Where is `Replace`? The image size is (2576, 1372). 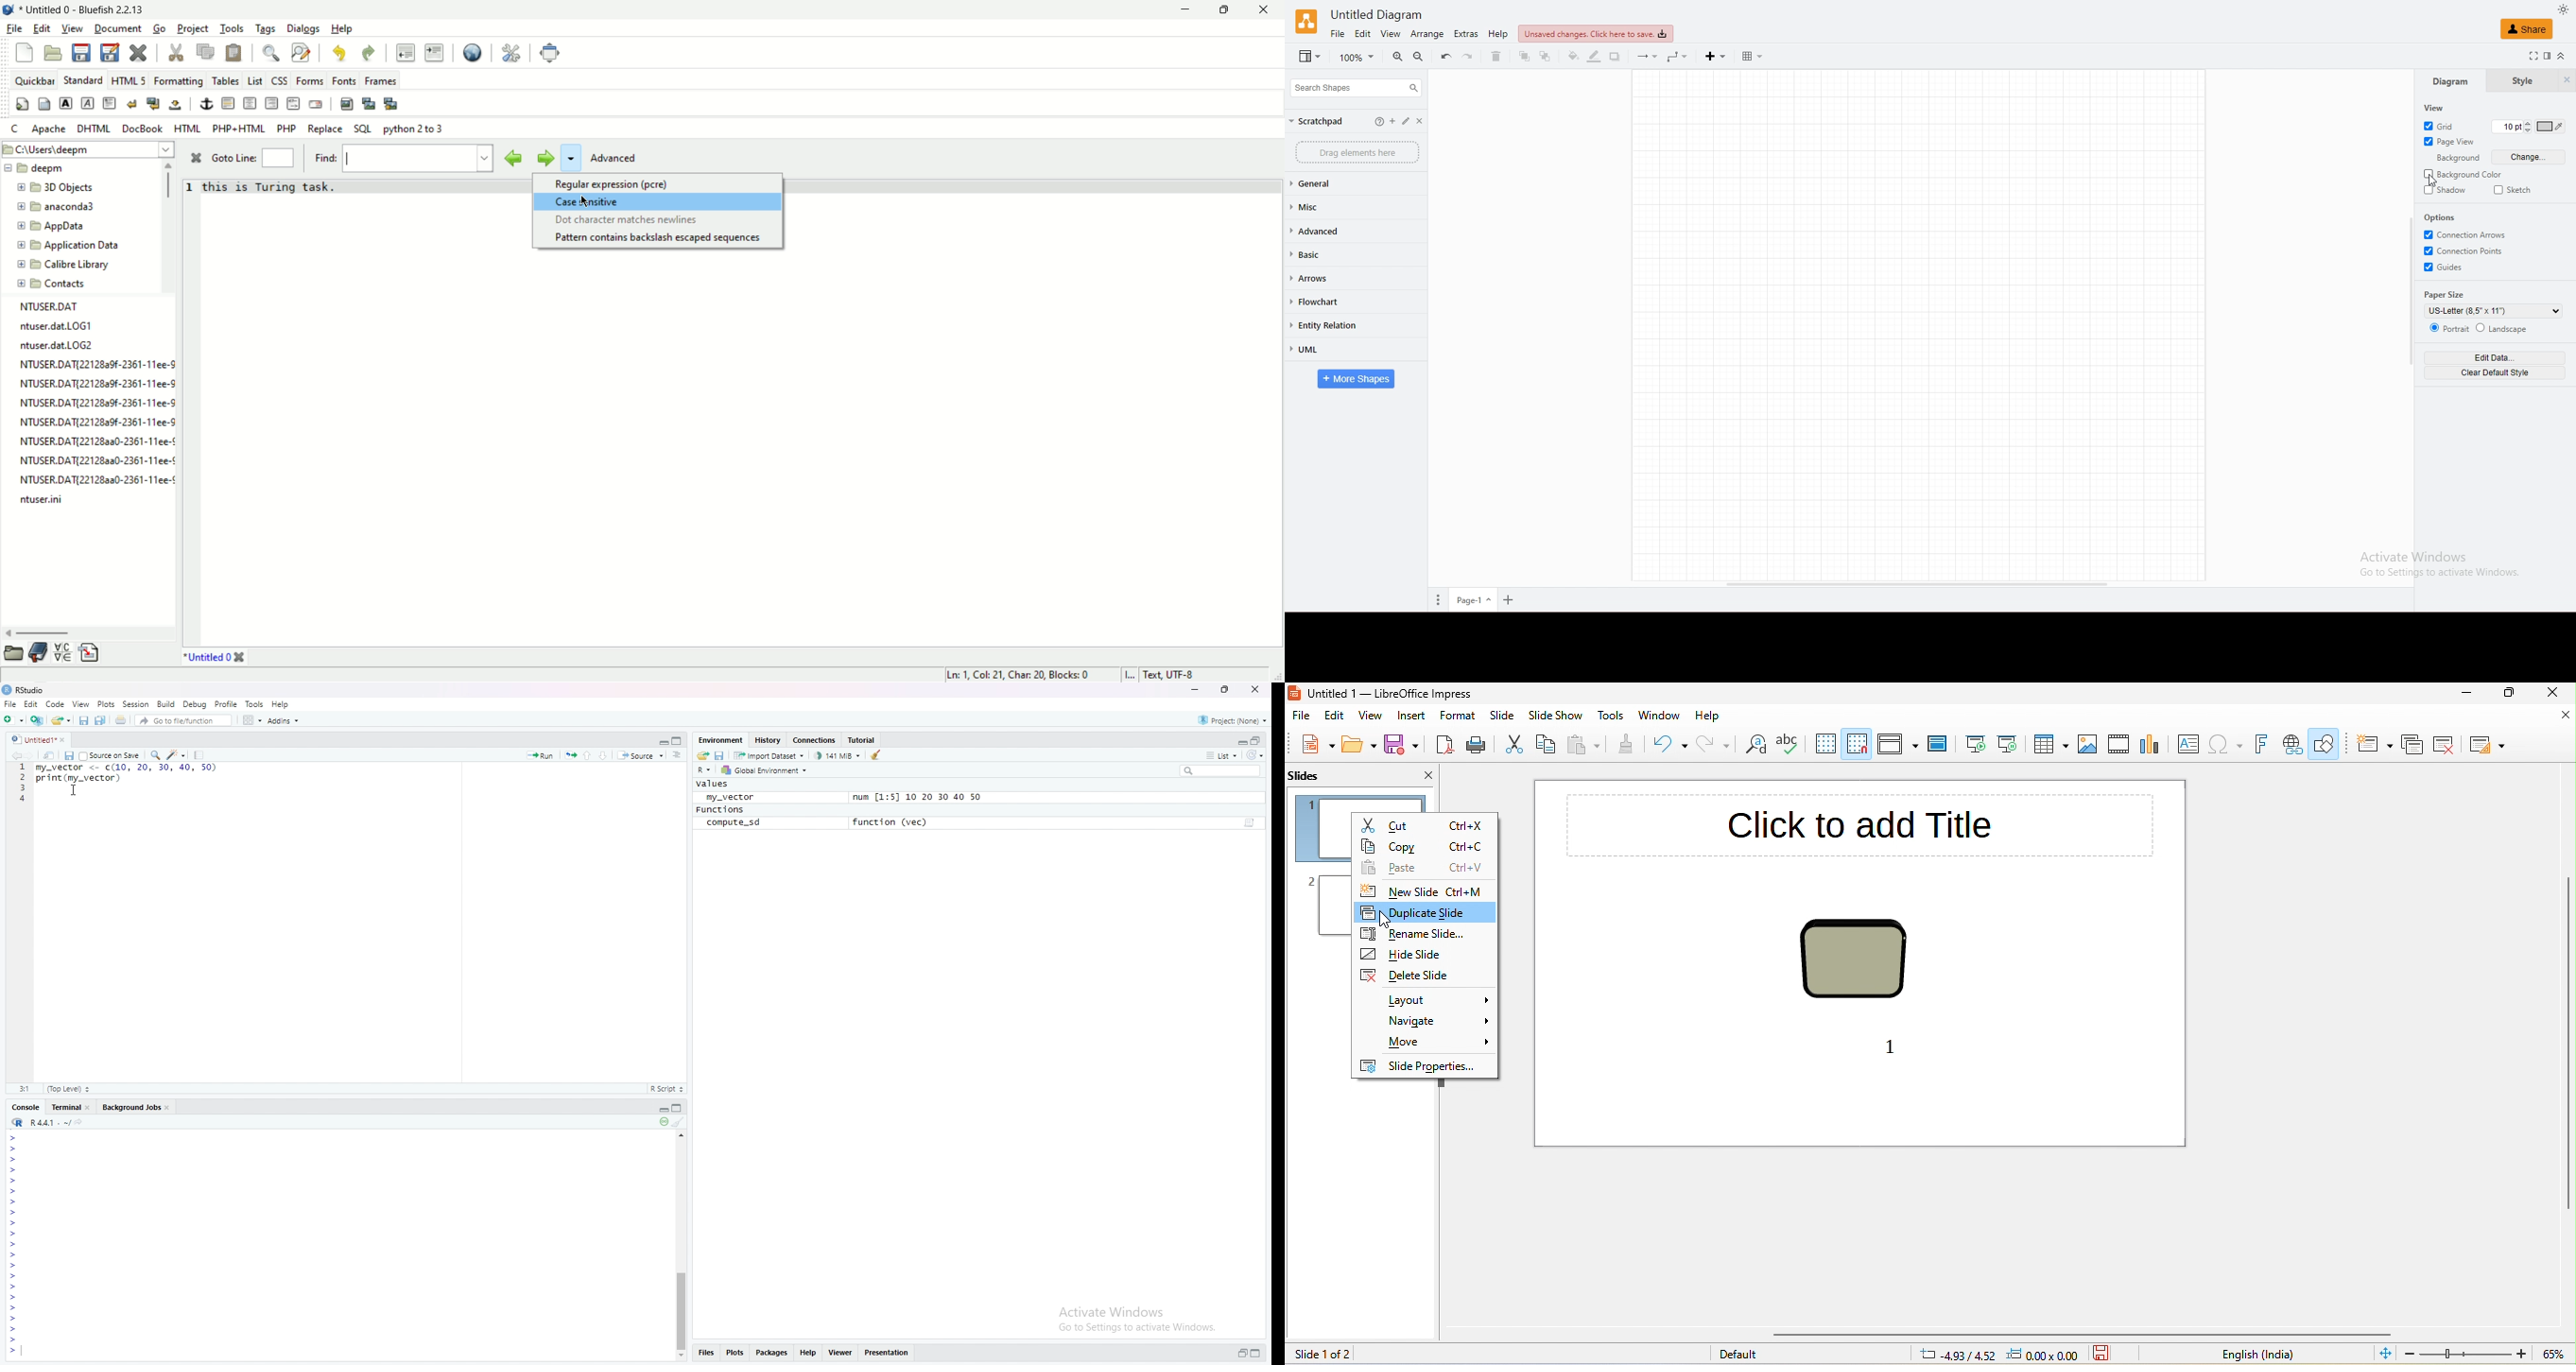 Replace is located at coordinates (325, 129).